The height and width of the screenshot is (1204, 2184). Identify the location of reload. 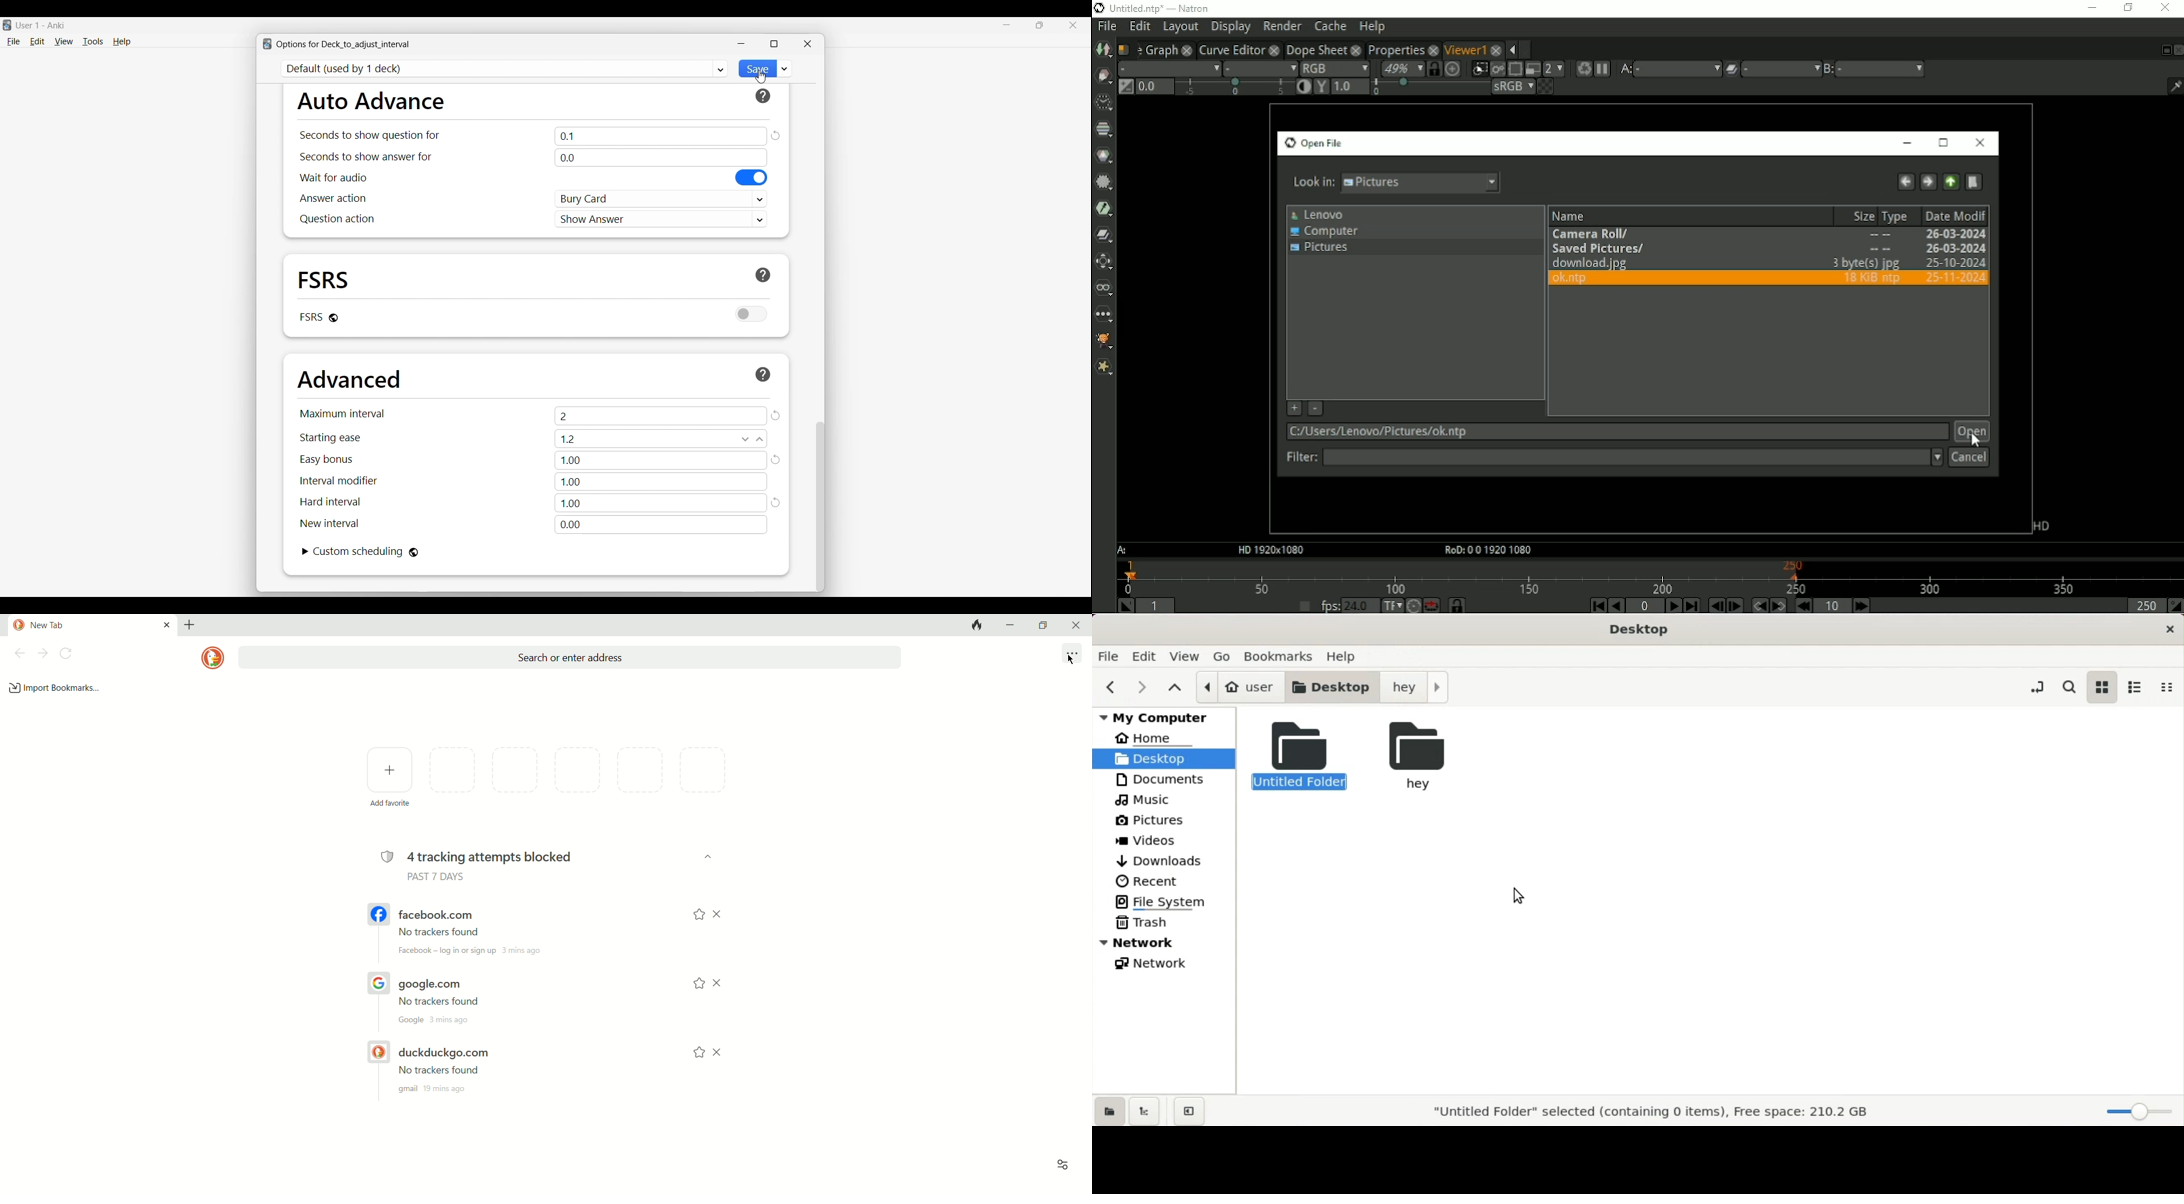
(775, 135).